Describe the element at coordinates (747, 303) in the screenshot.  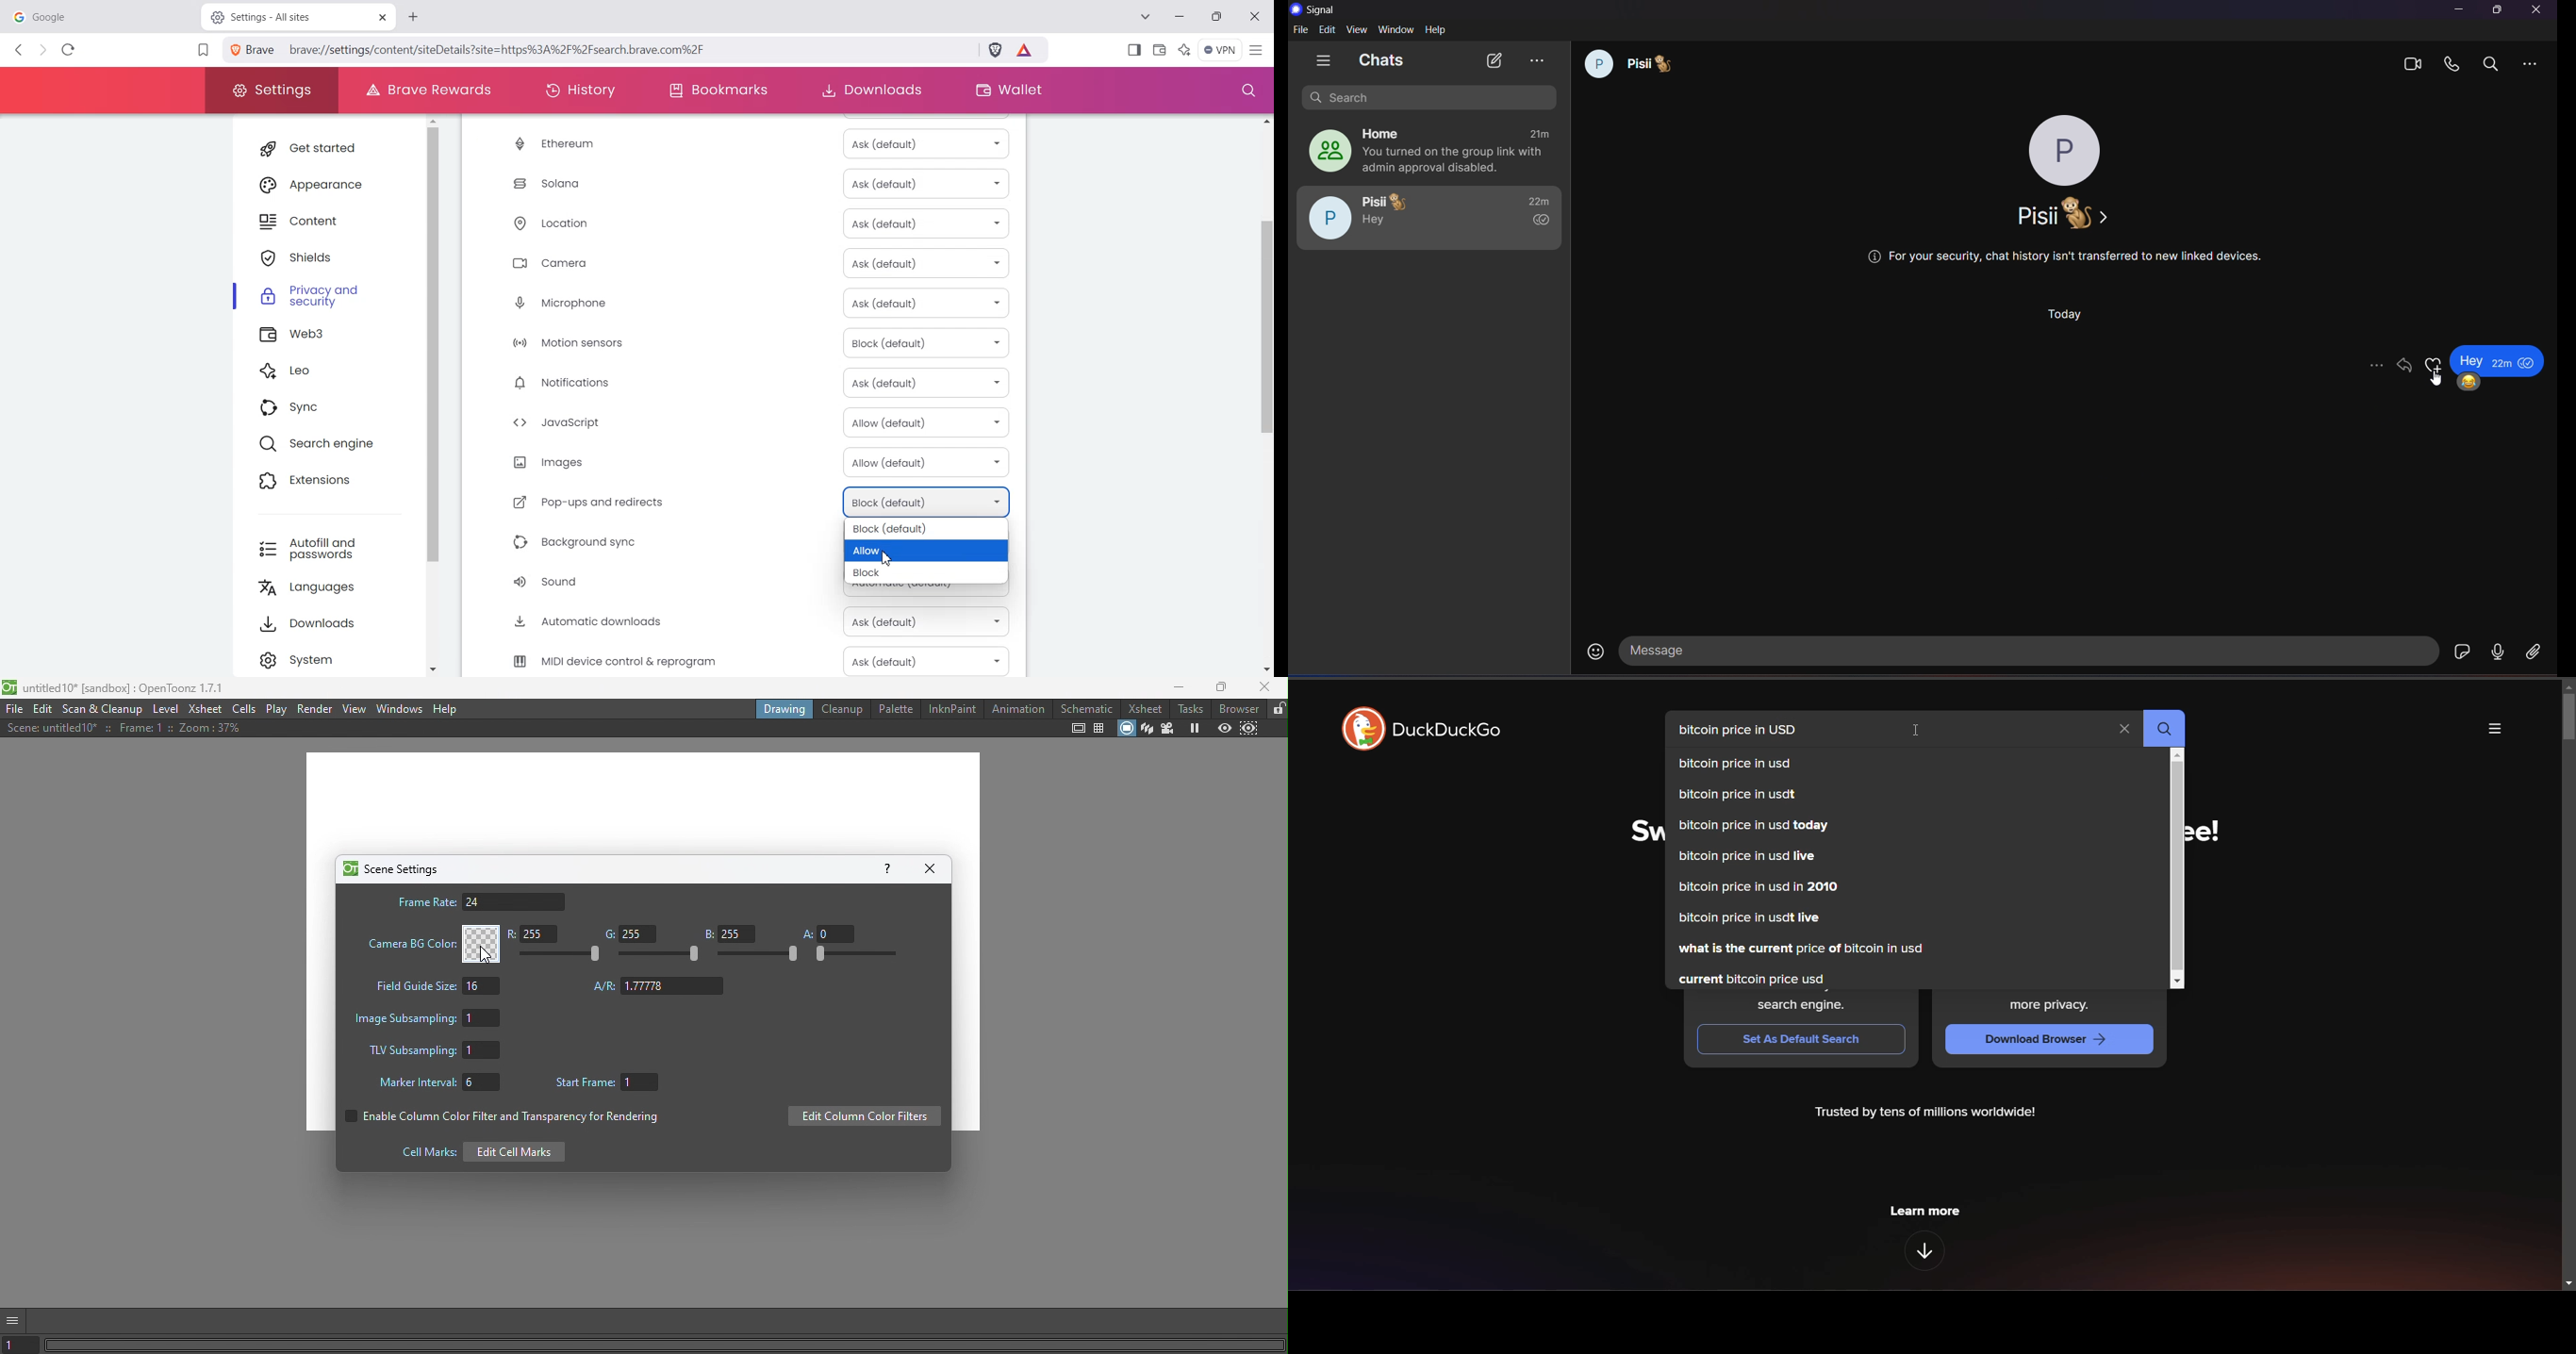
I see `Microphone Ask (Default)` at that location.